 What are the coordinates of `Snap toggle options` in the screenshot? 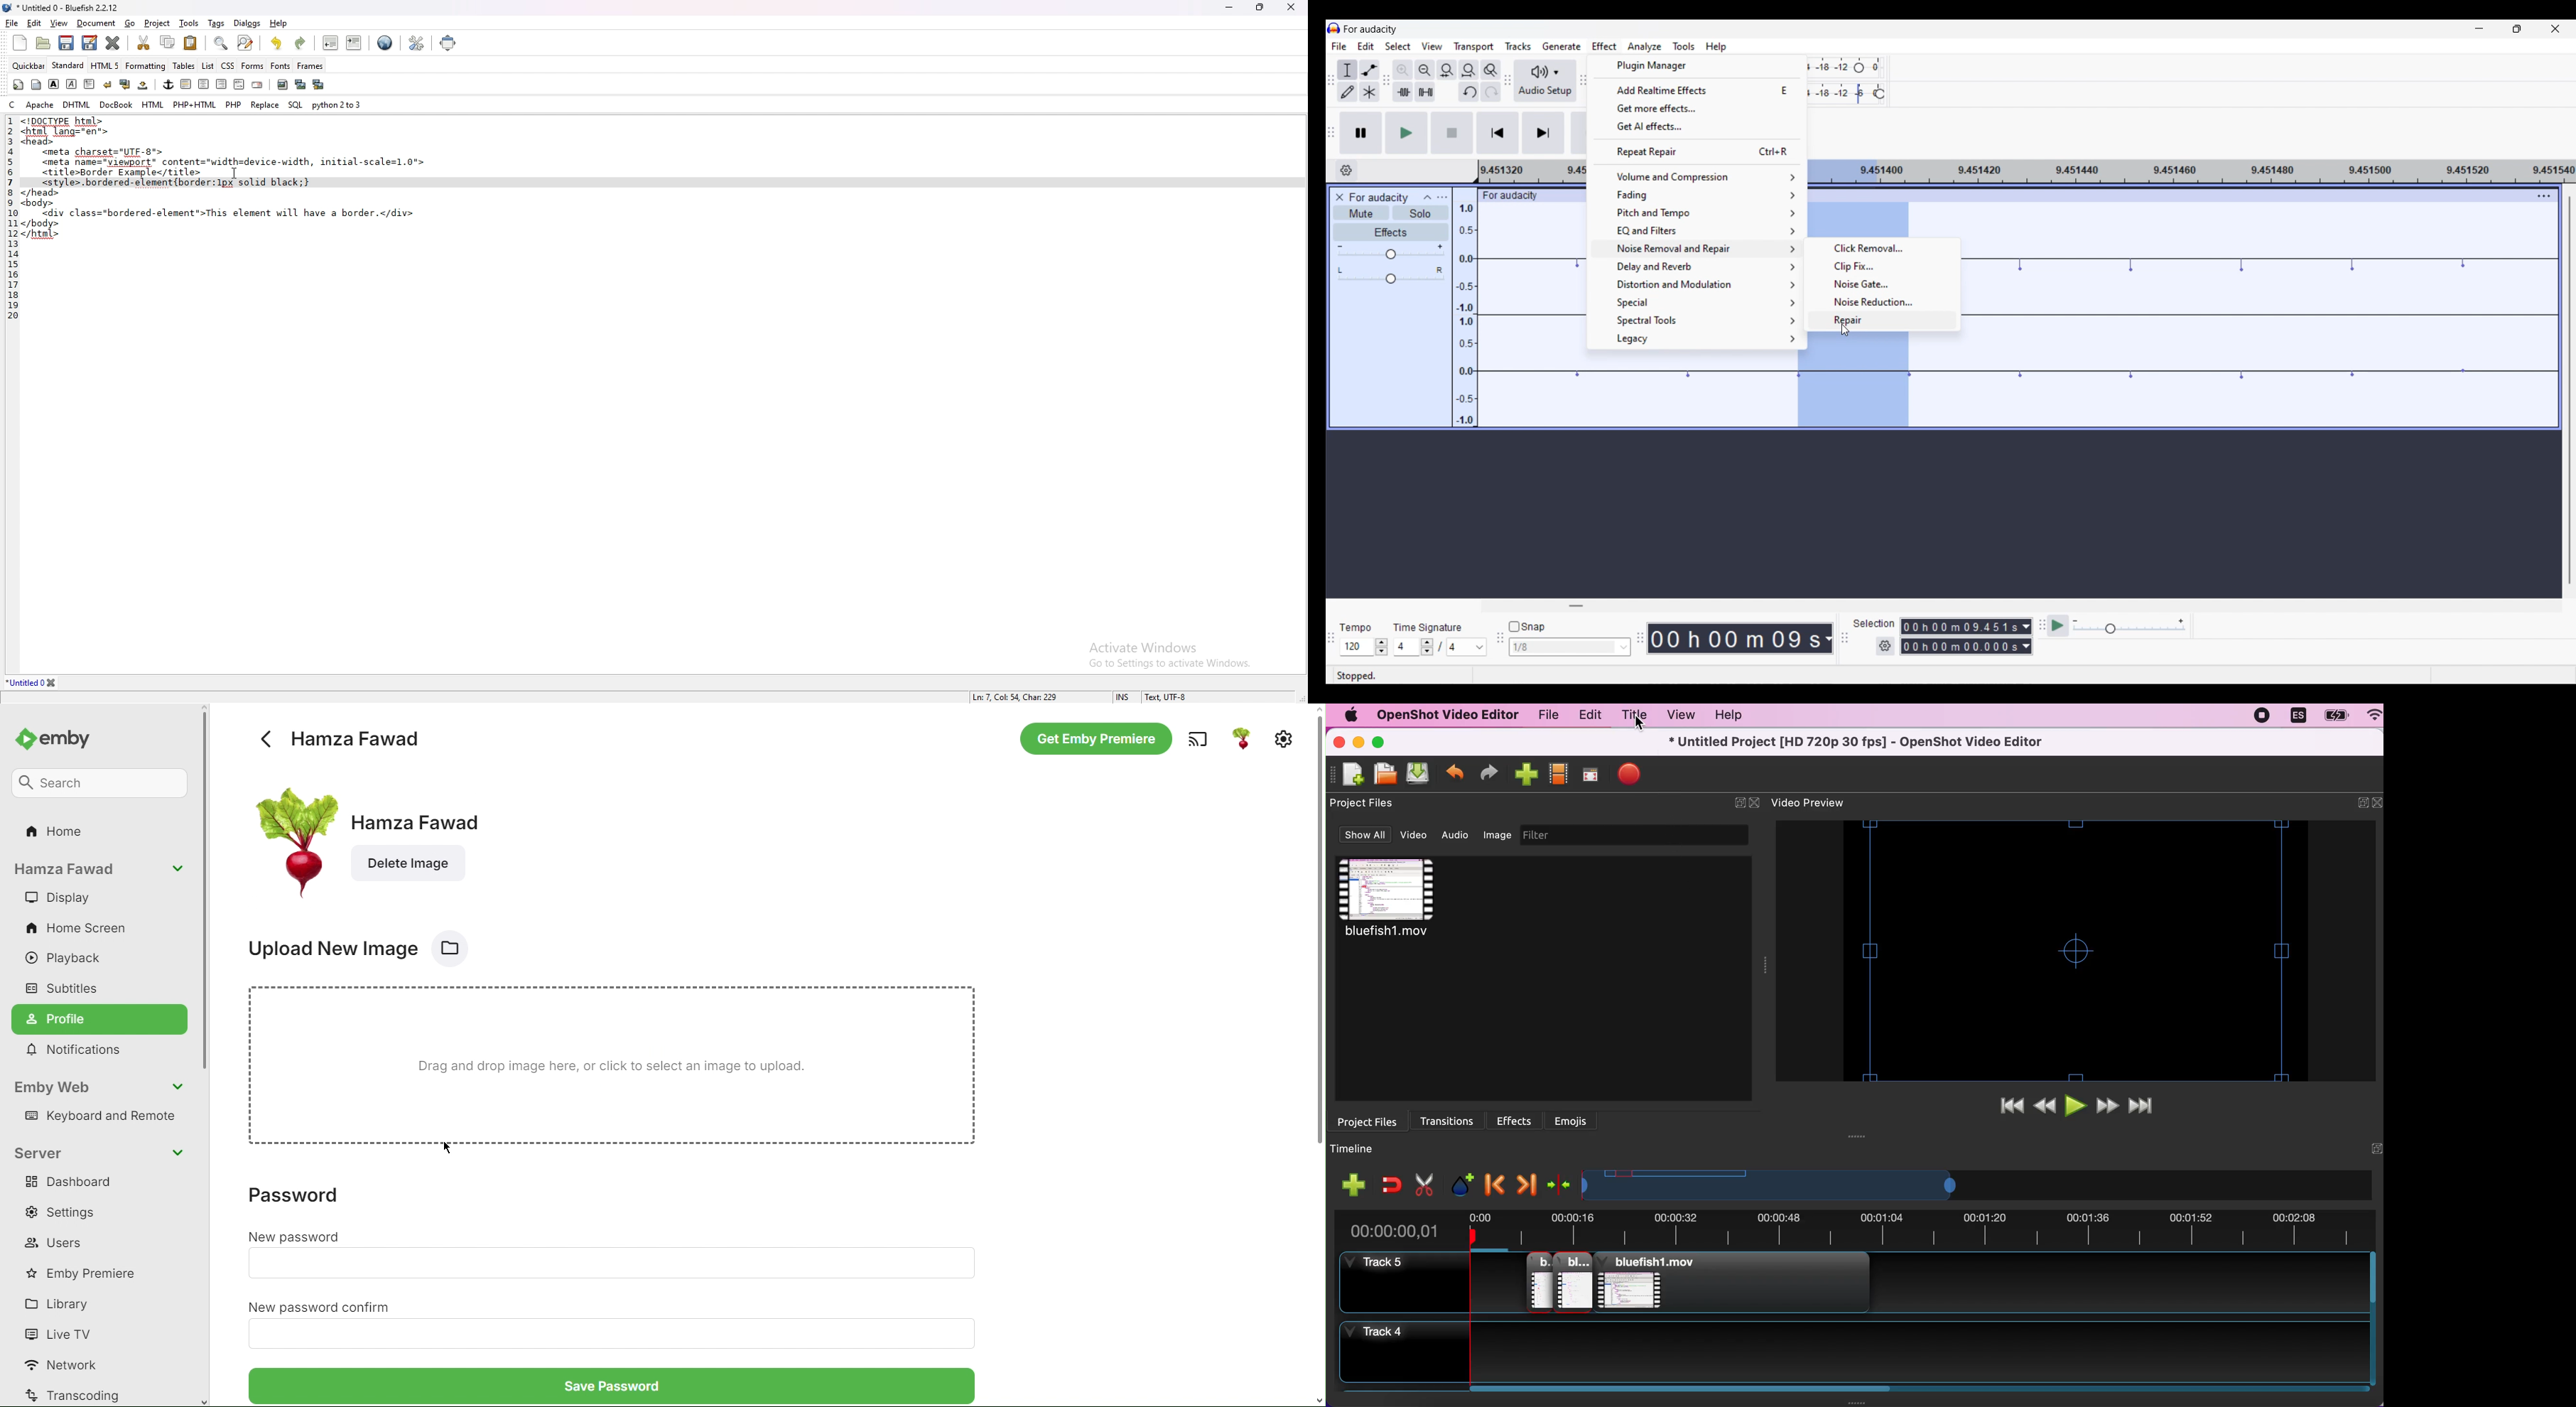 It's located at (1569, 647).